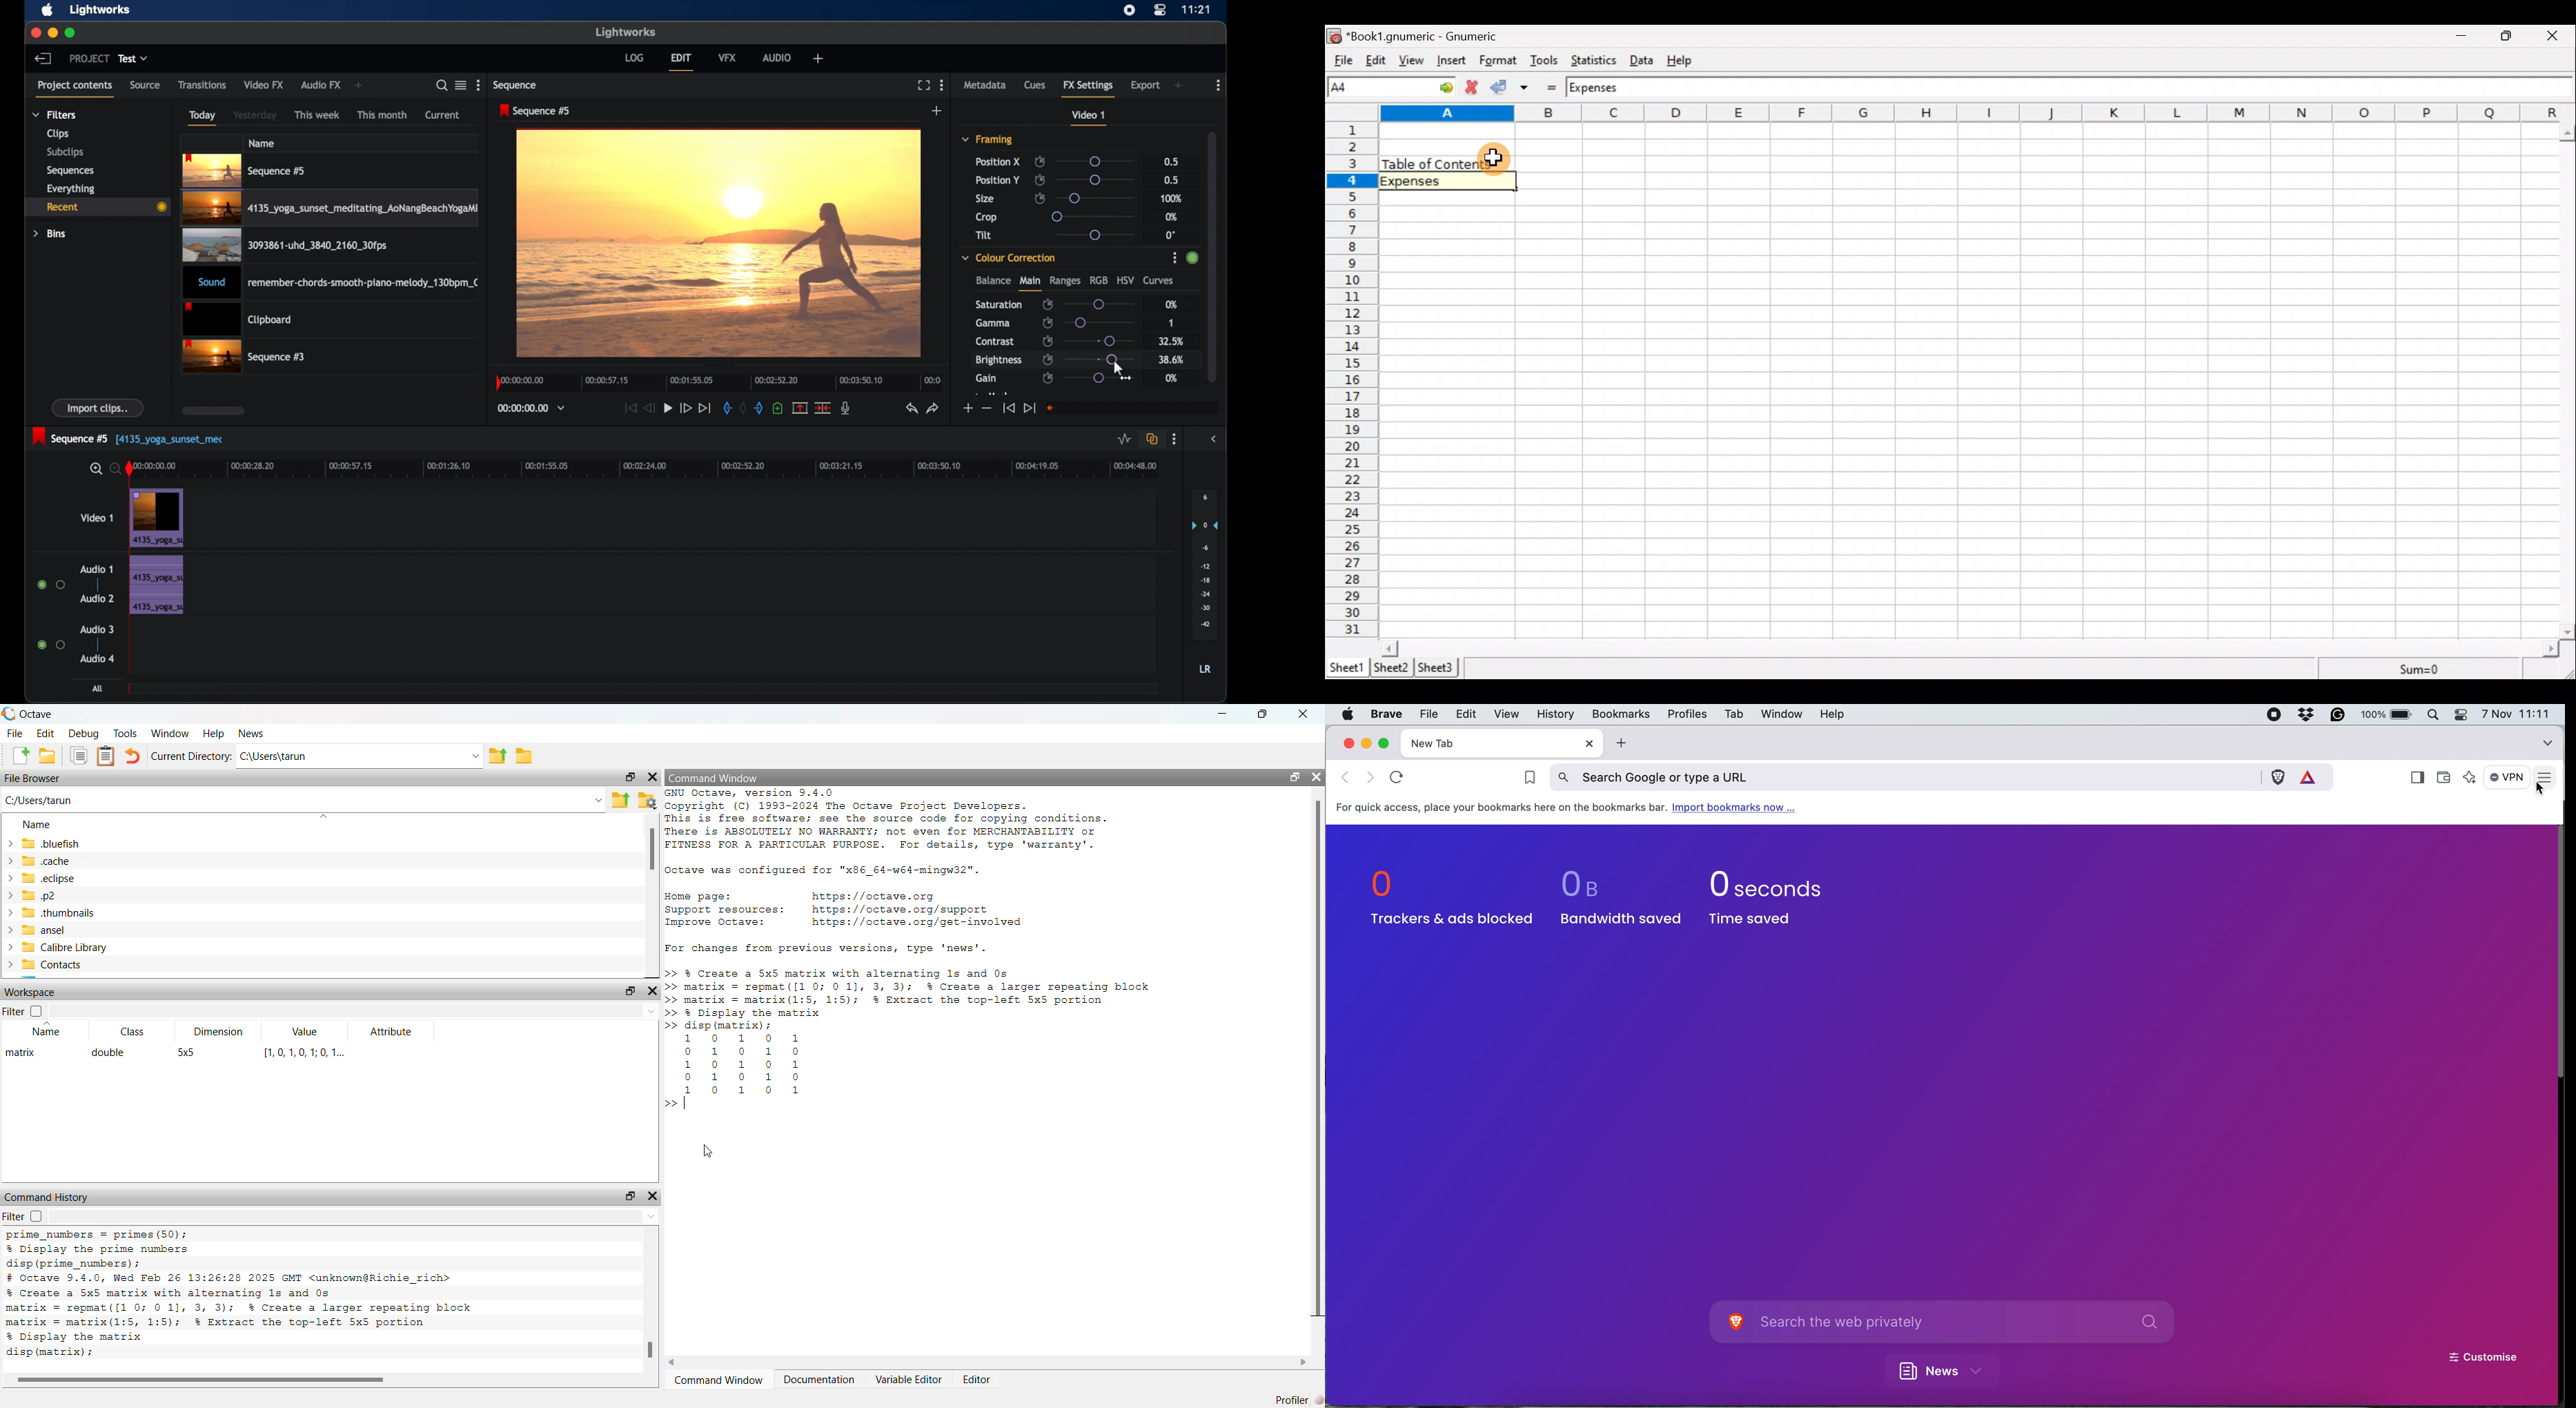 This screenshot has width=2576, height=1428. Describe the element at coordinates (1169, 306) in the screenshot. I see `0%` at that location.